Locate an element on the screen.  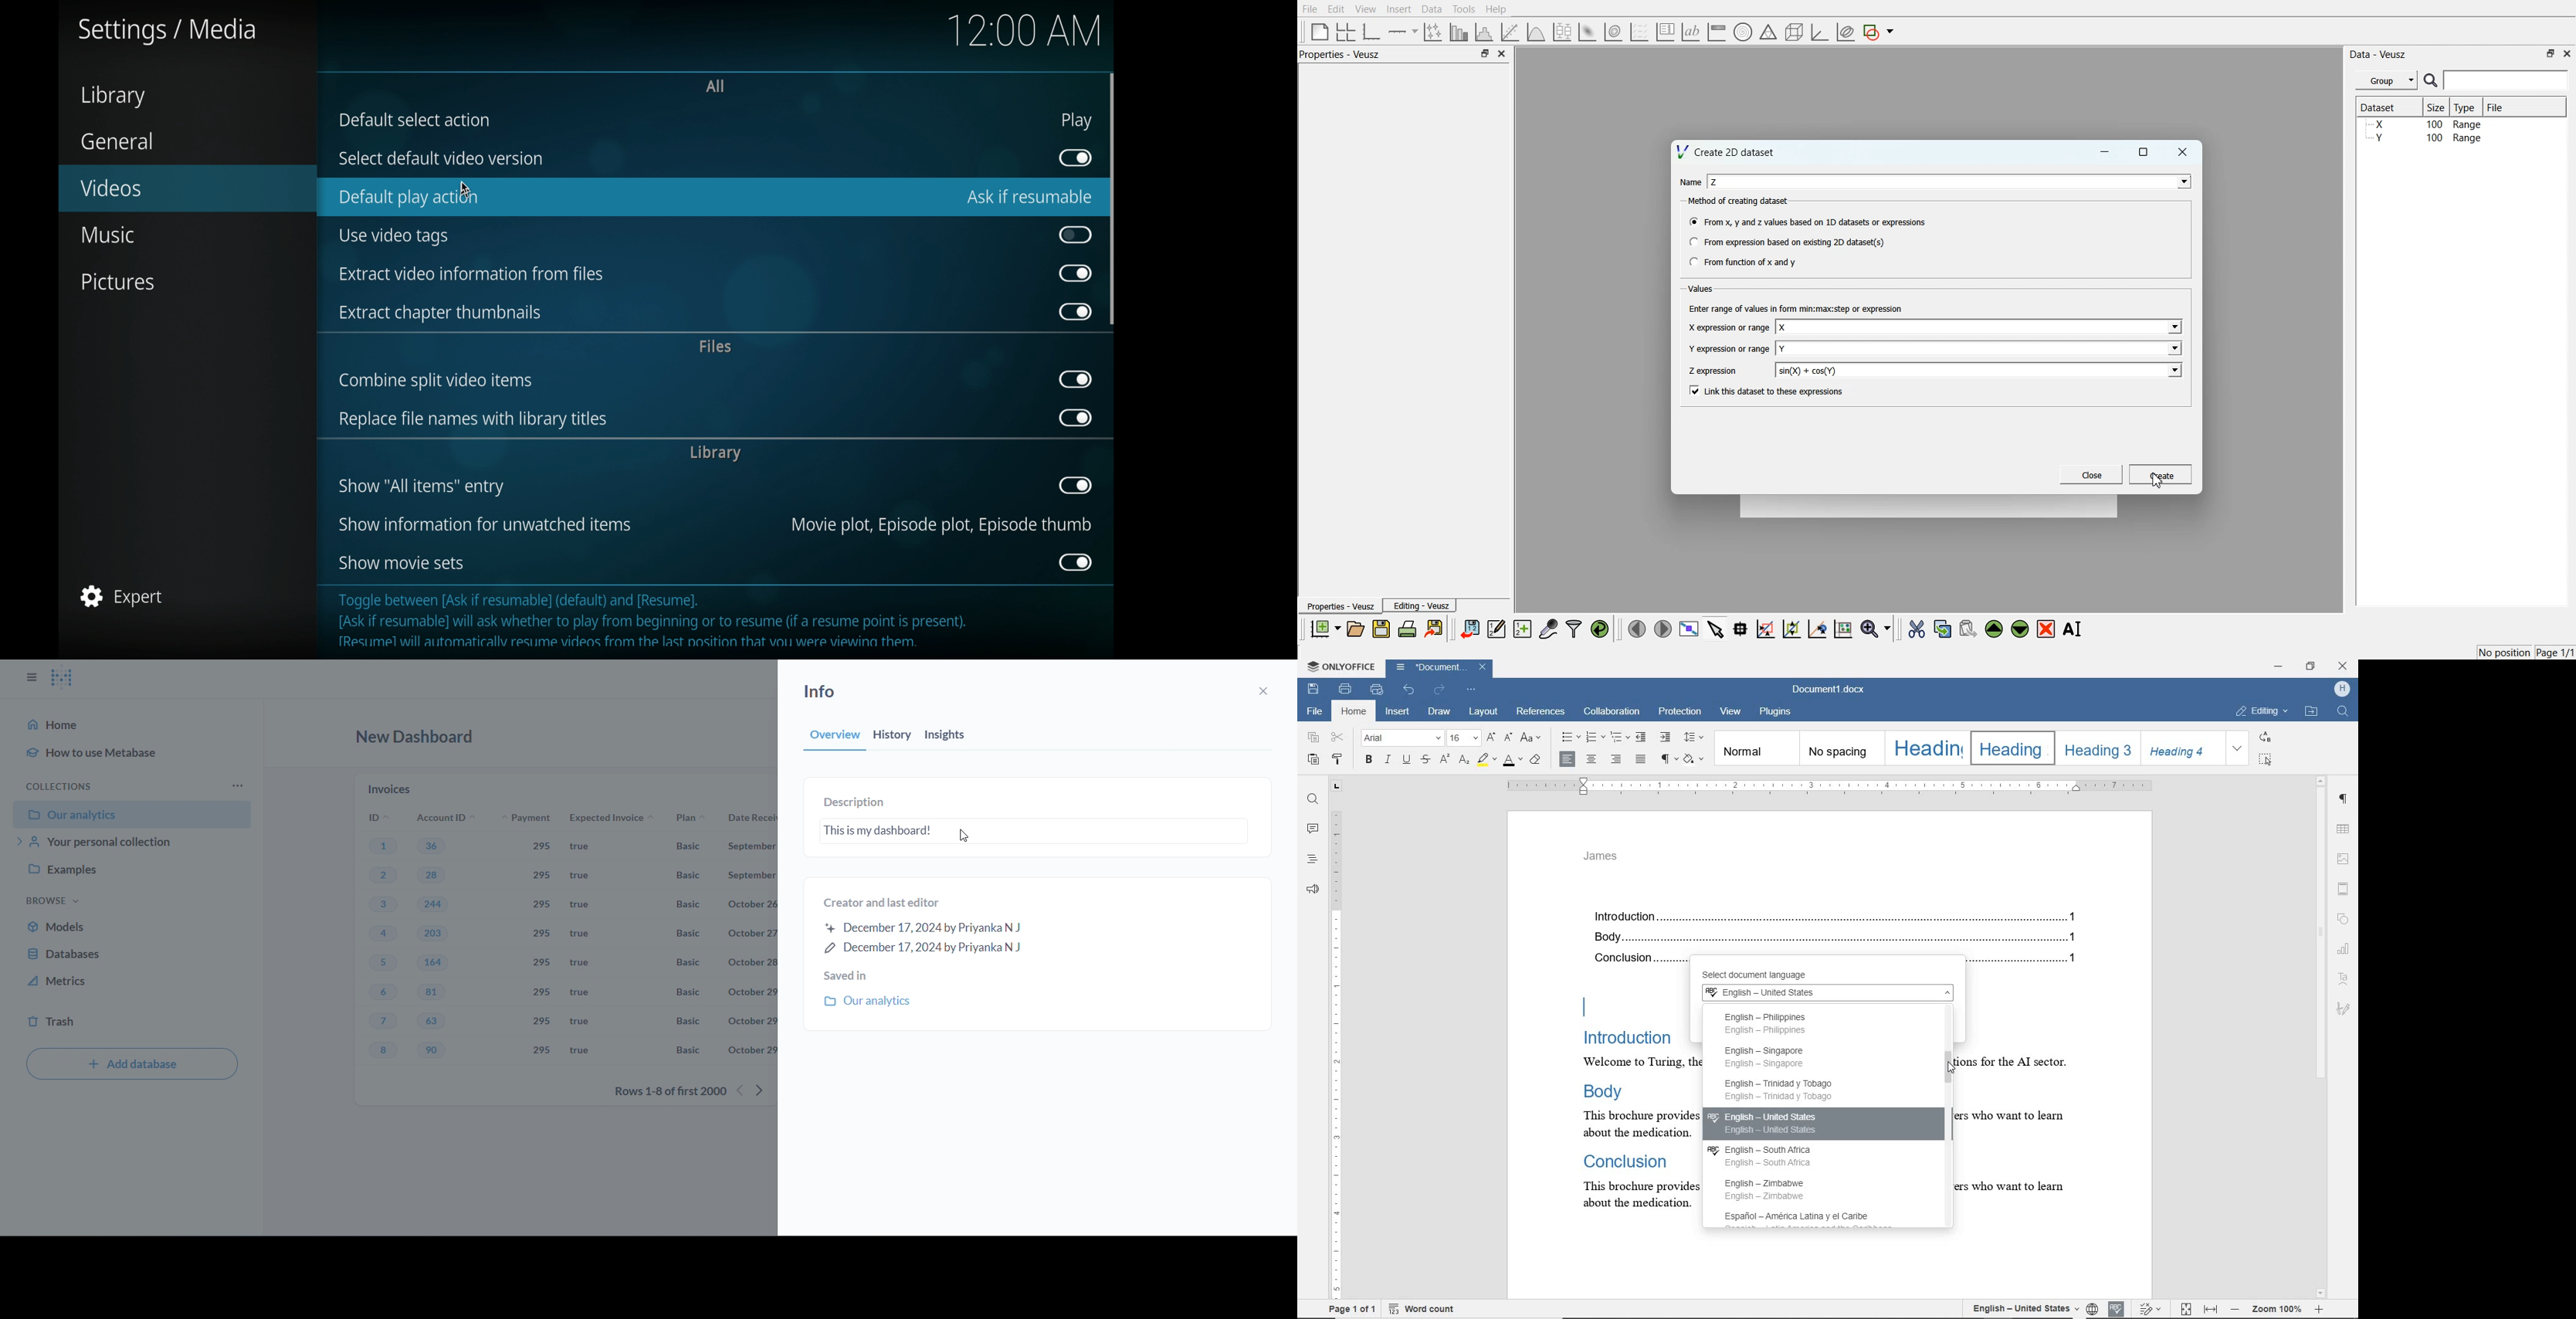
Toggle between [Ask if resumable] (default) and [Resume].[Ask if resumable] will ask whether to play from beginning or to resume (if a resume point is present).[Resume] will automaticallv resume videos from the last position that you were viewing them. is located at coordinates (664, 620).